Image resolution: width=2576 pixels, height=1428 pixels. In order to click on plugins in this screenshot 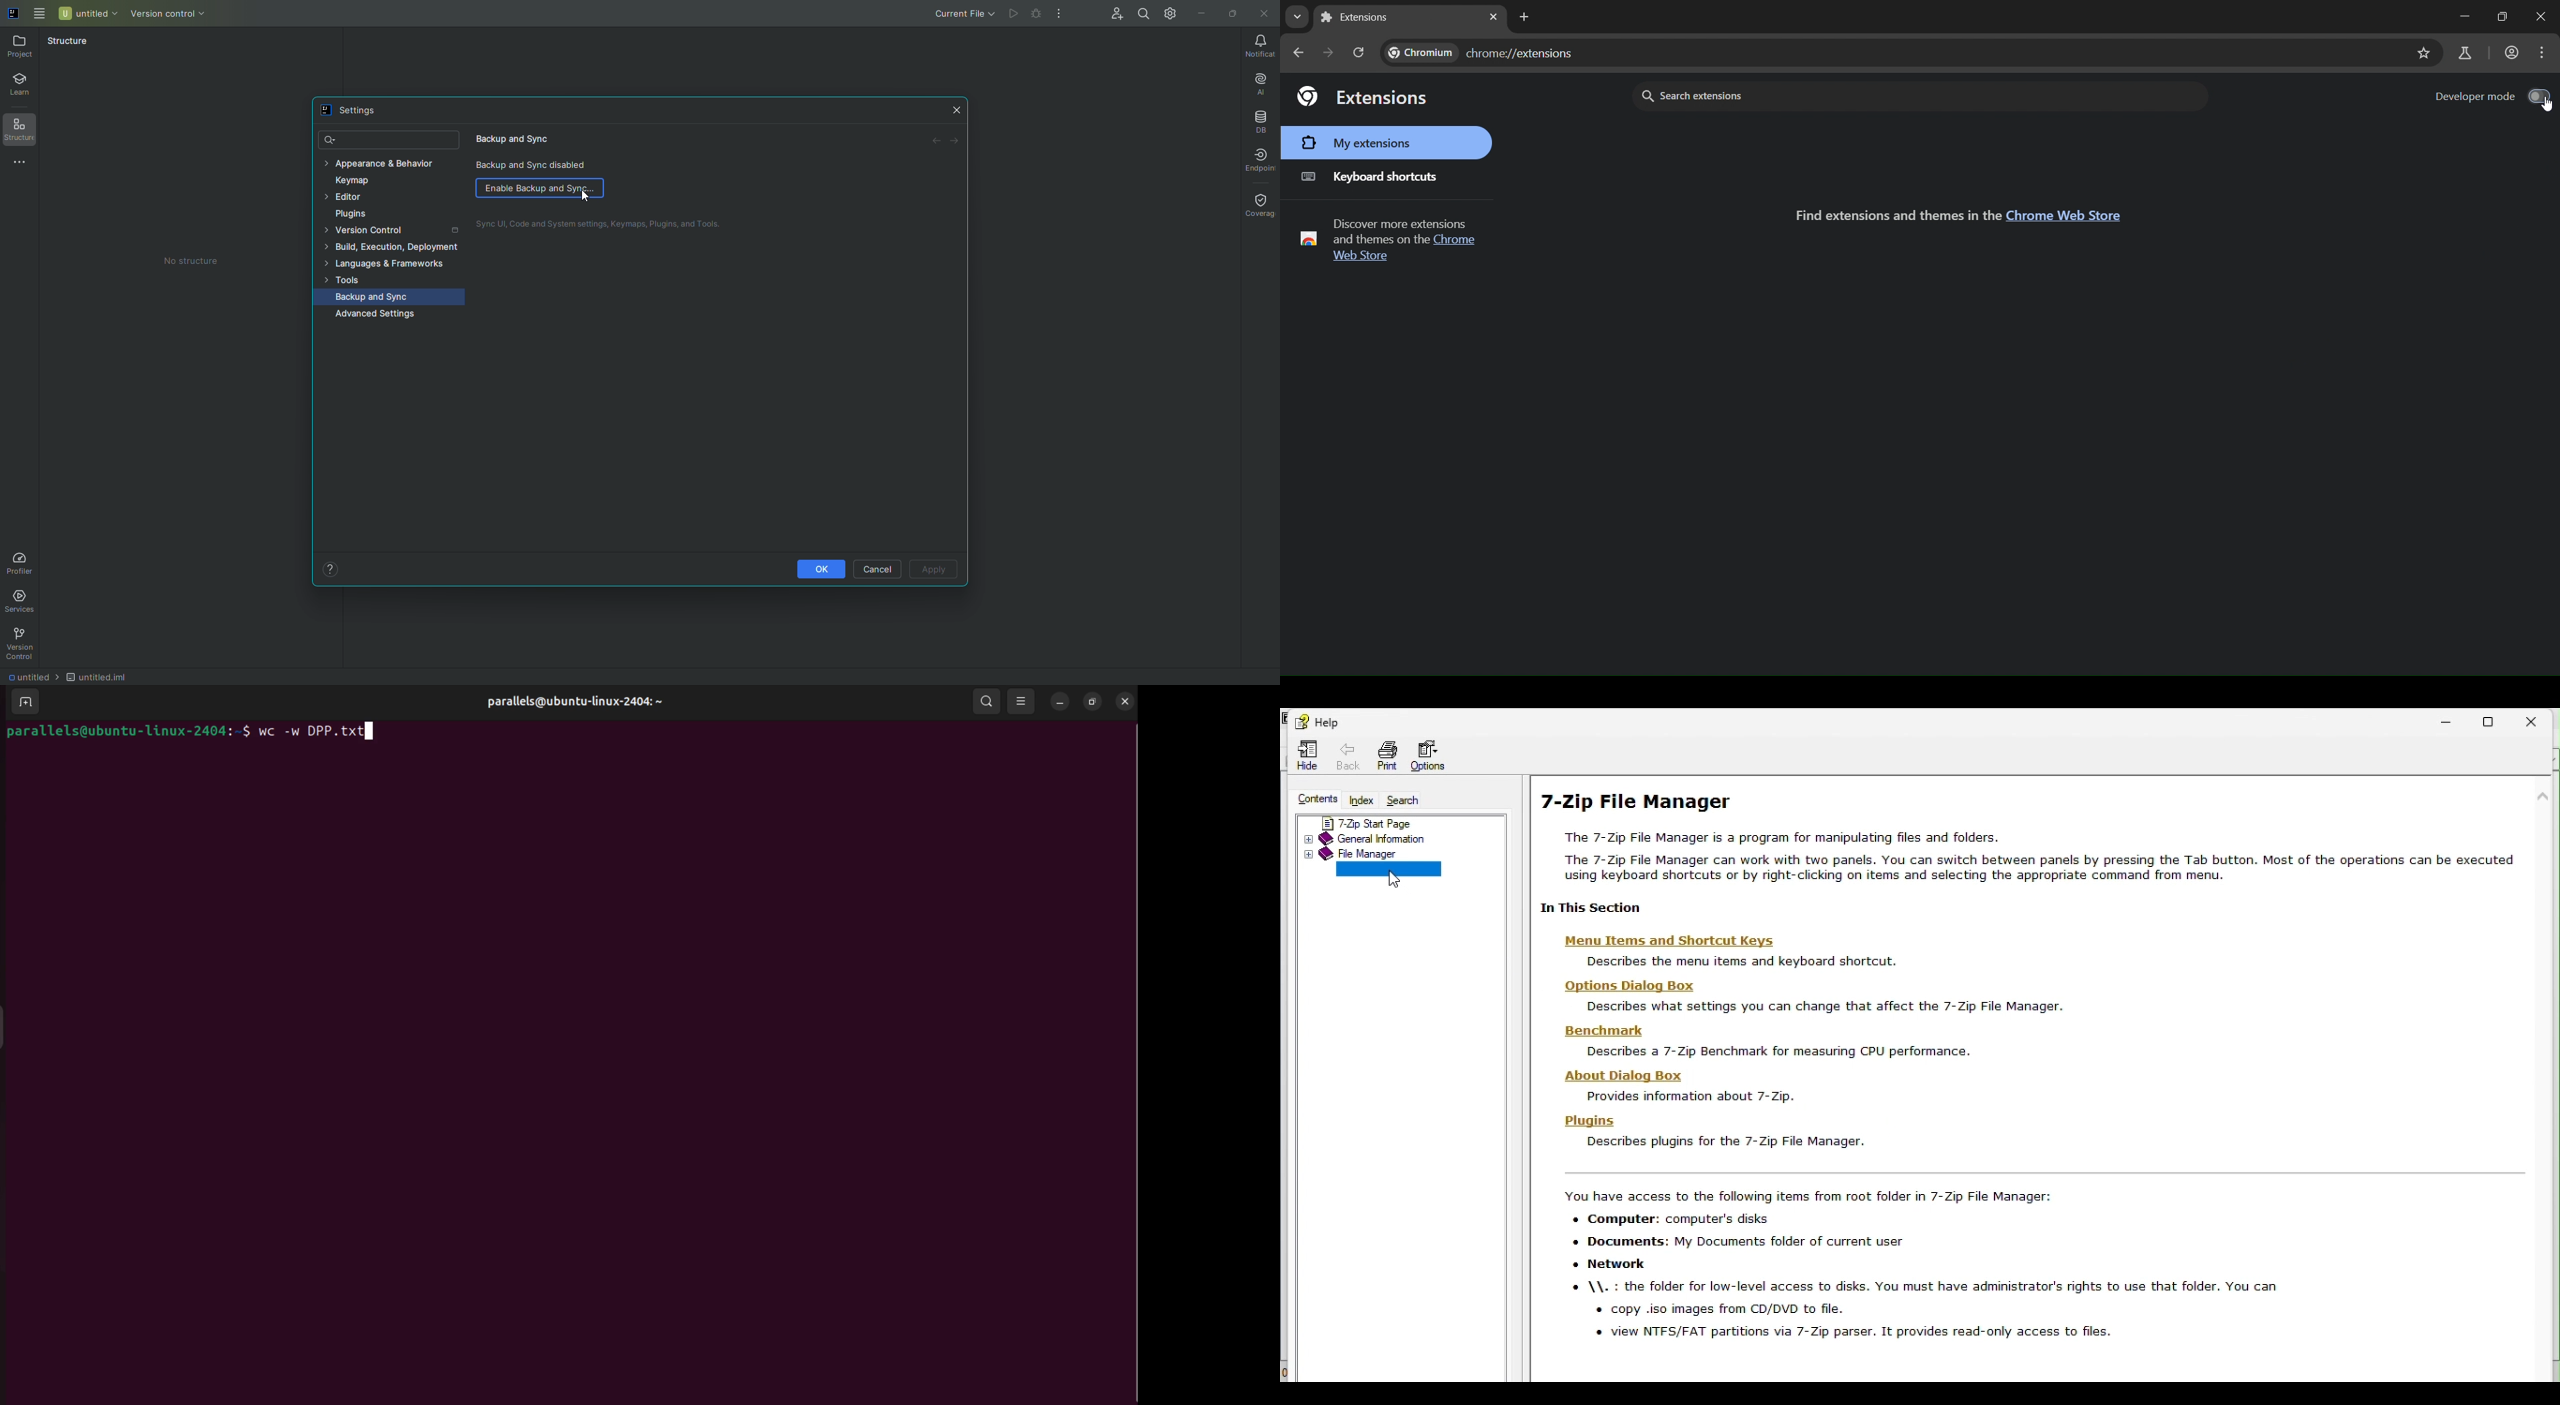, I will do `click(1582, 1121)`.